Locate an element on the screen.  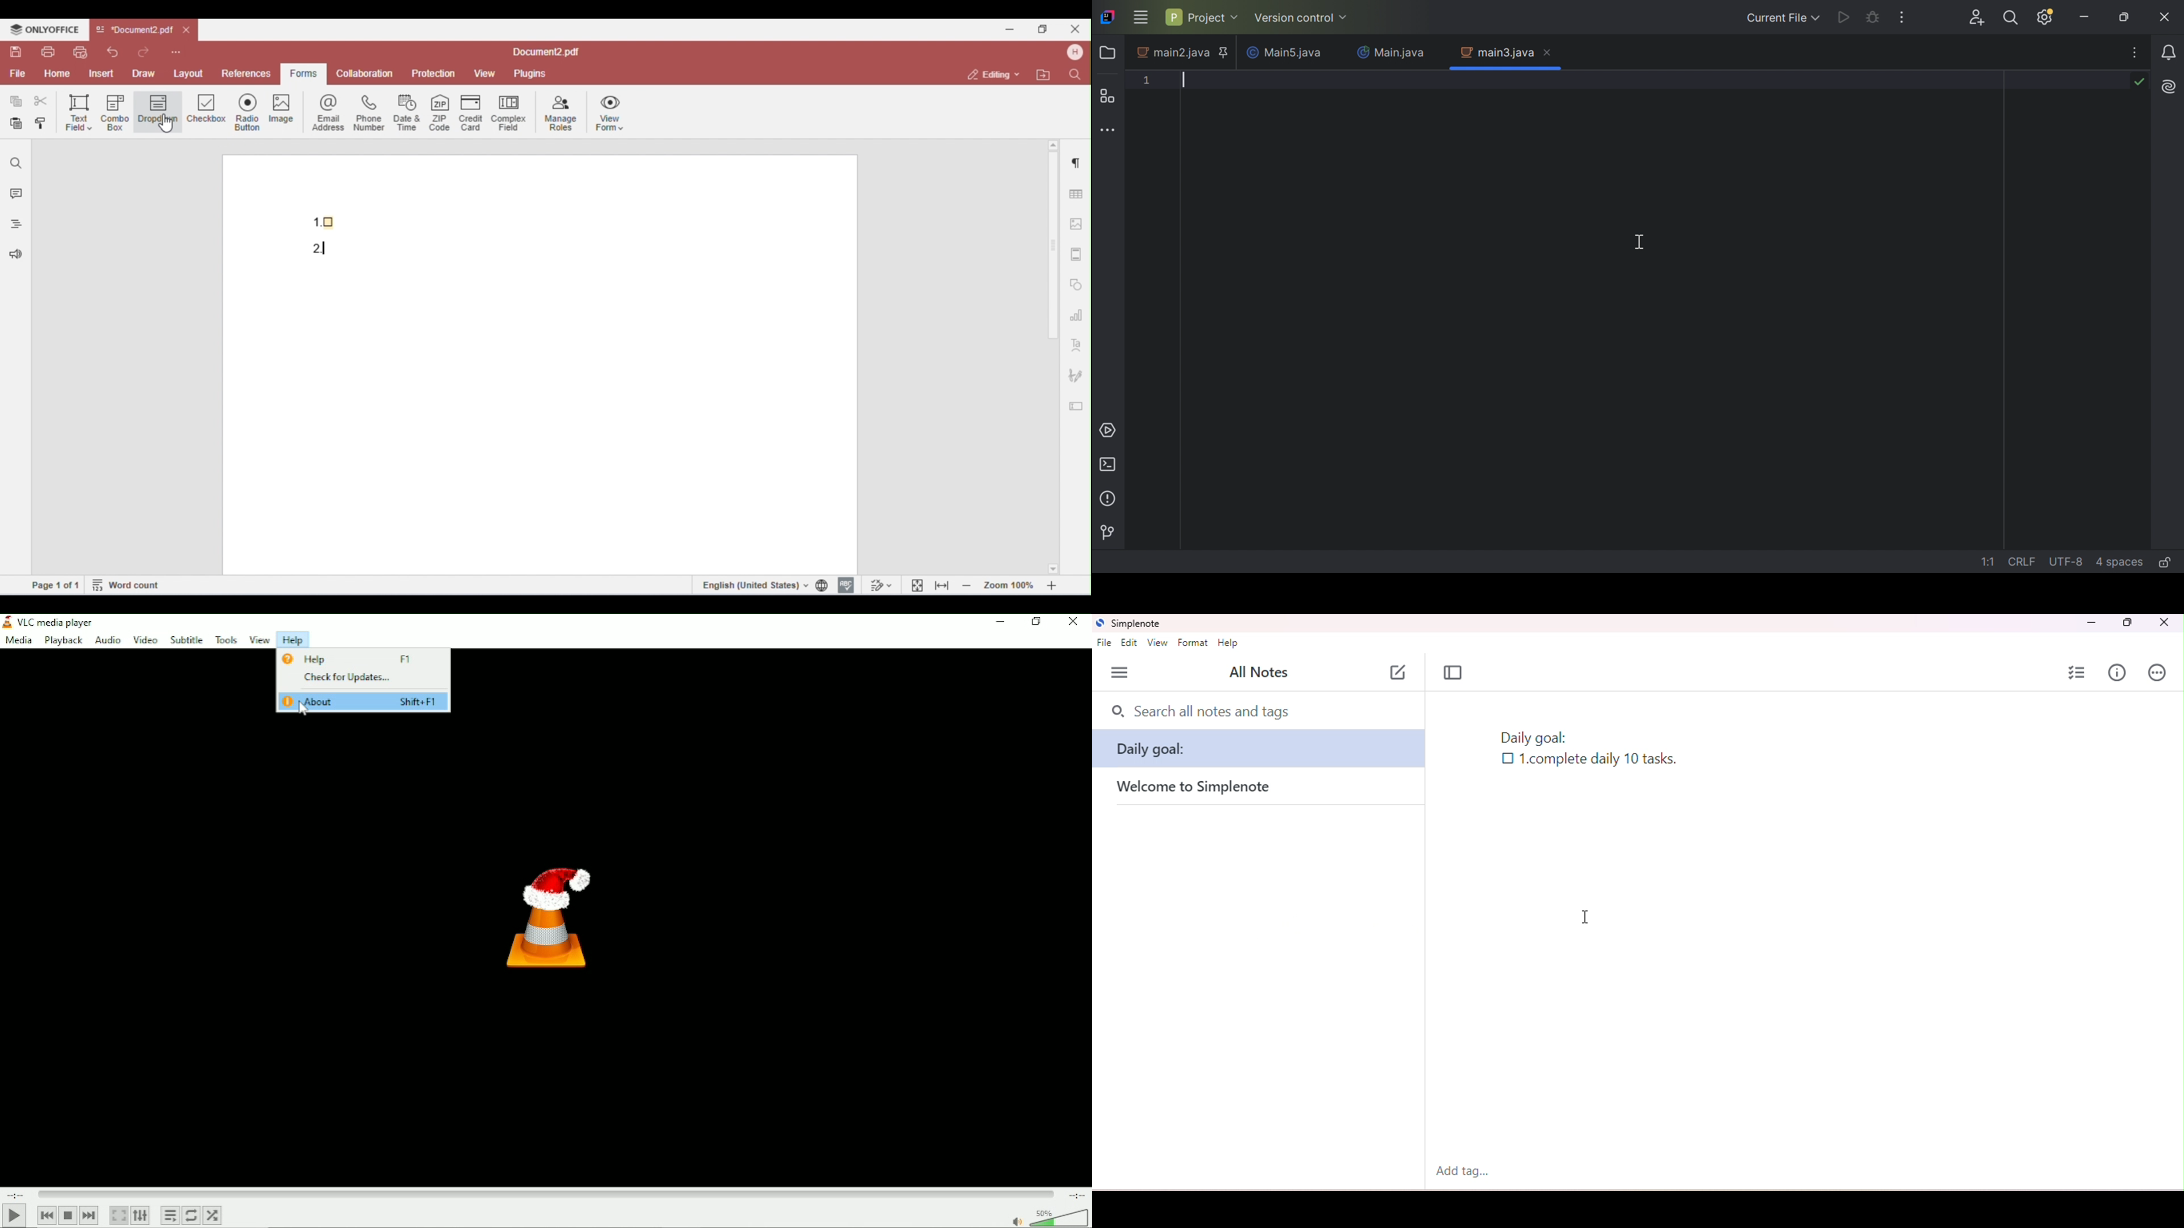
simplenote is located at coordinates (1136, 624).